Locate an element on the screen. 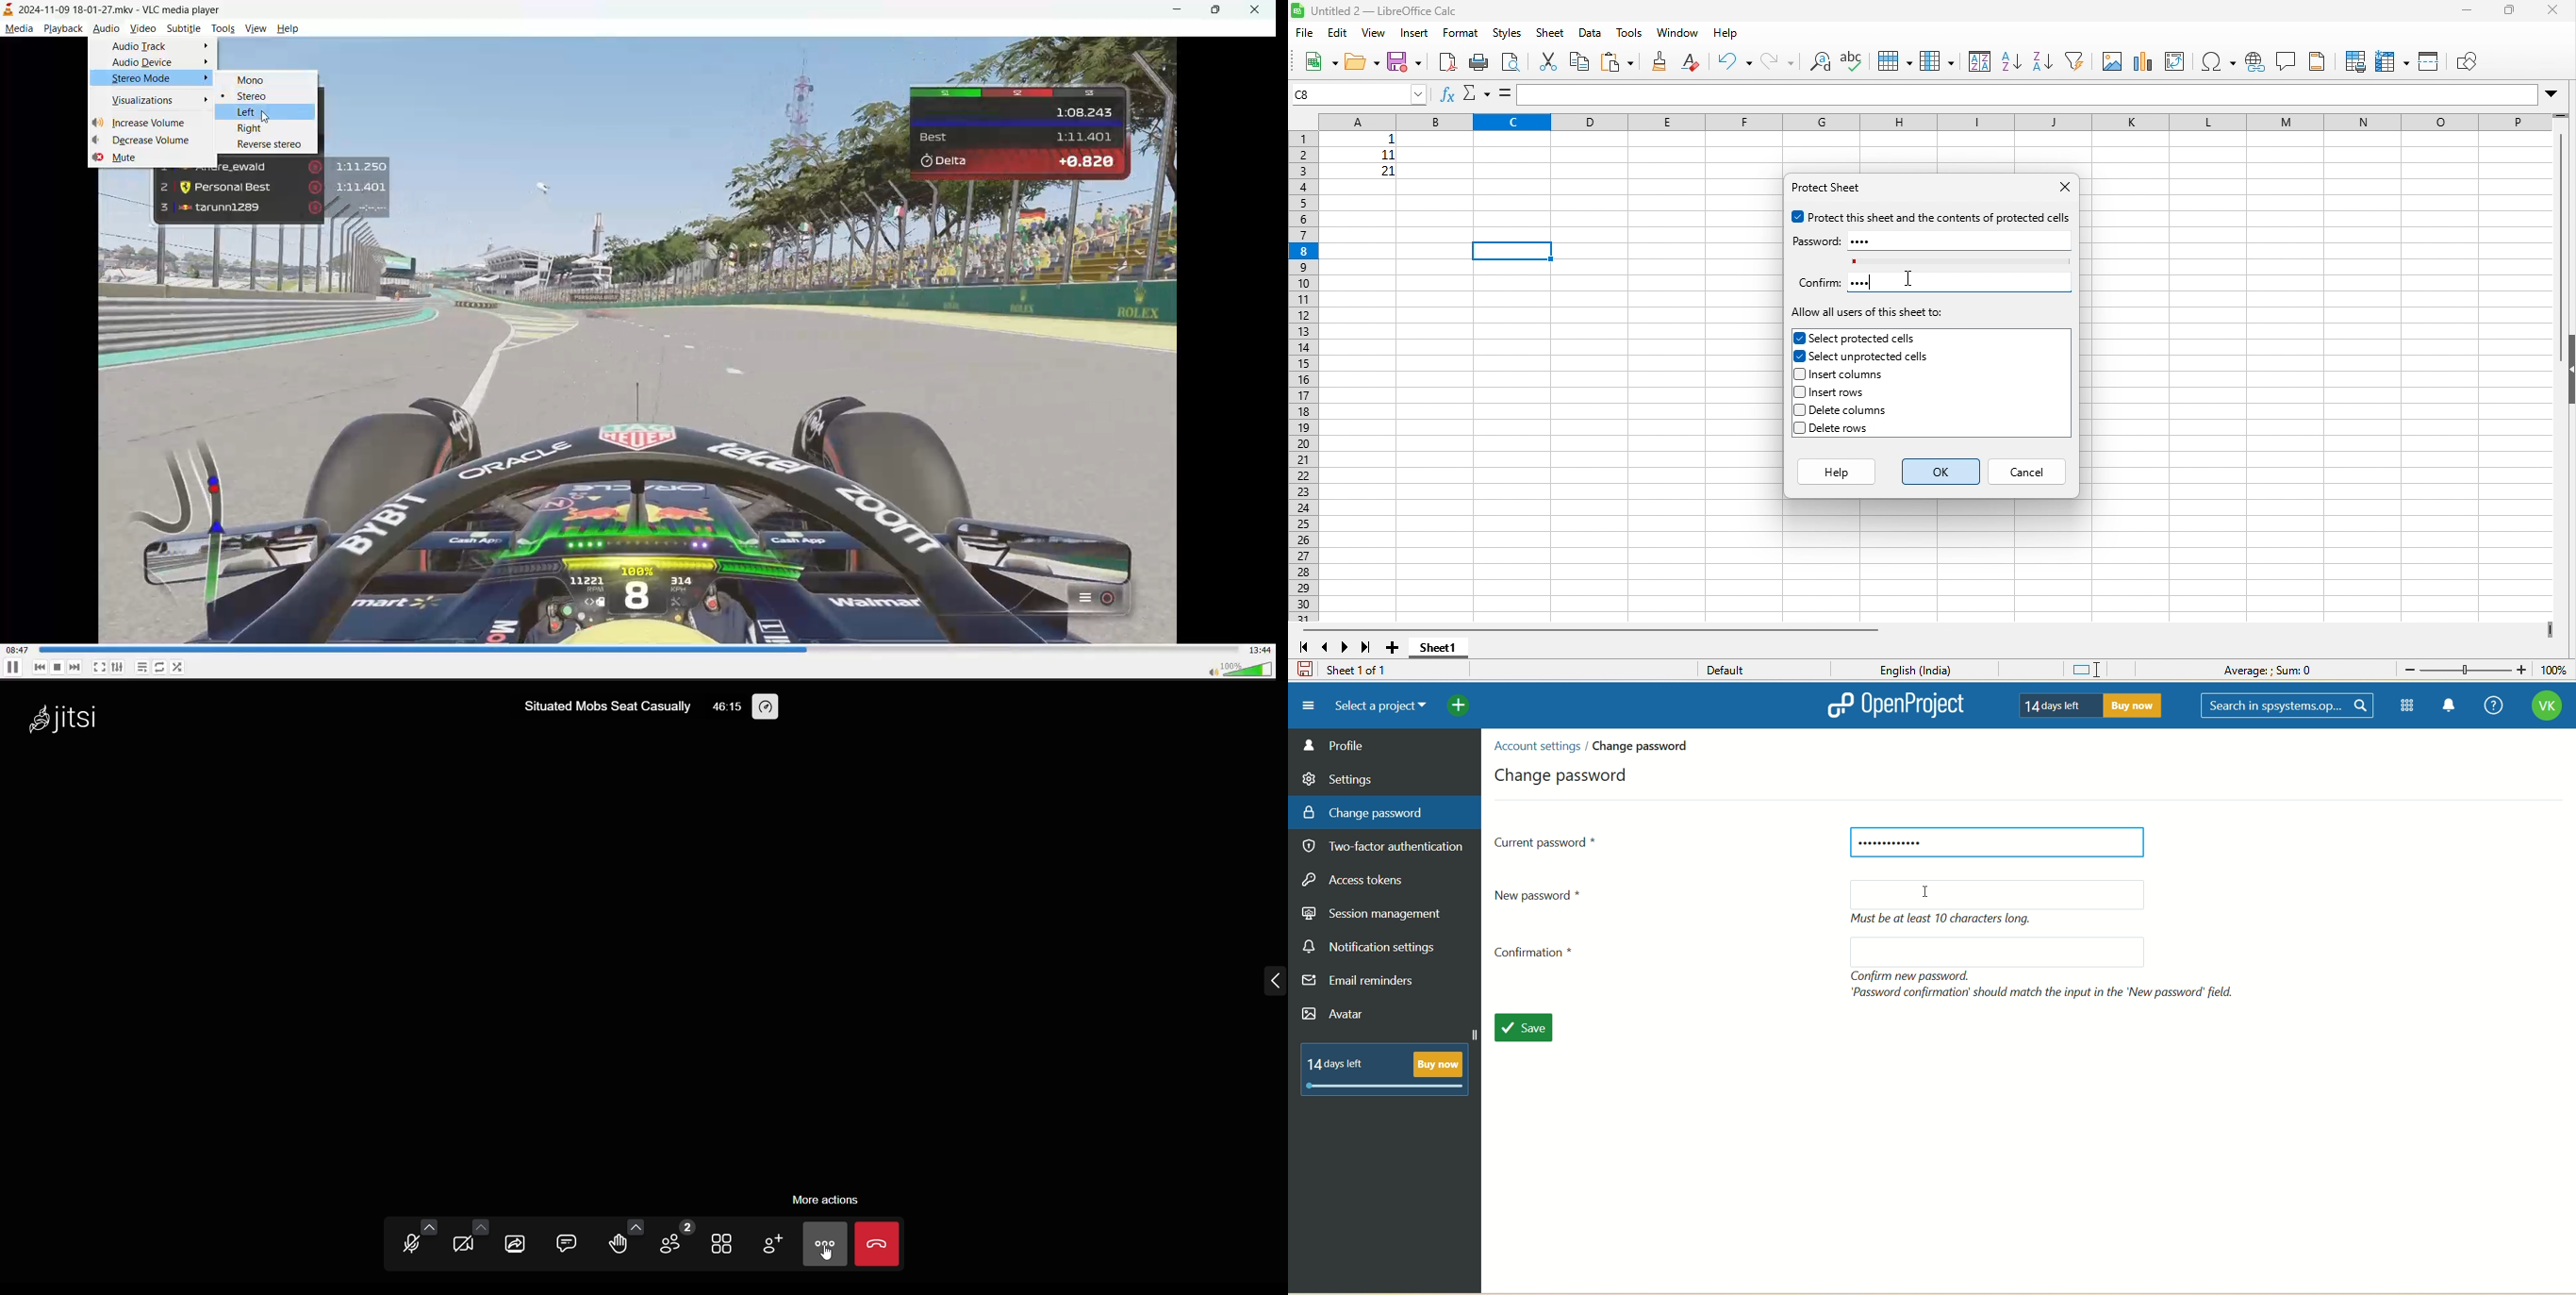 The image size is (2576, 1316). text is located at coordinates (2086, 704).